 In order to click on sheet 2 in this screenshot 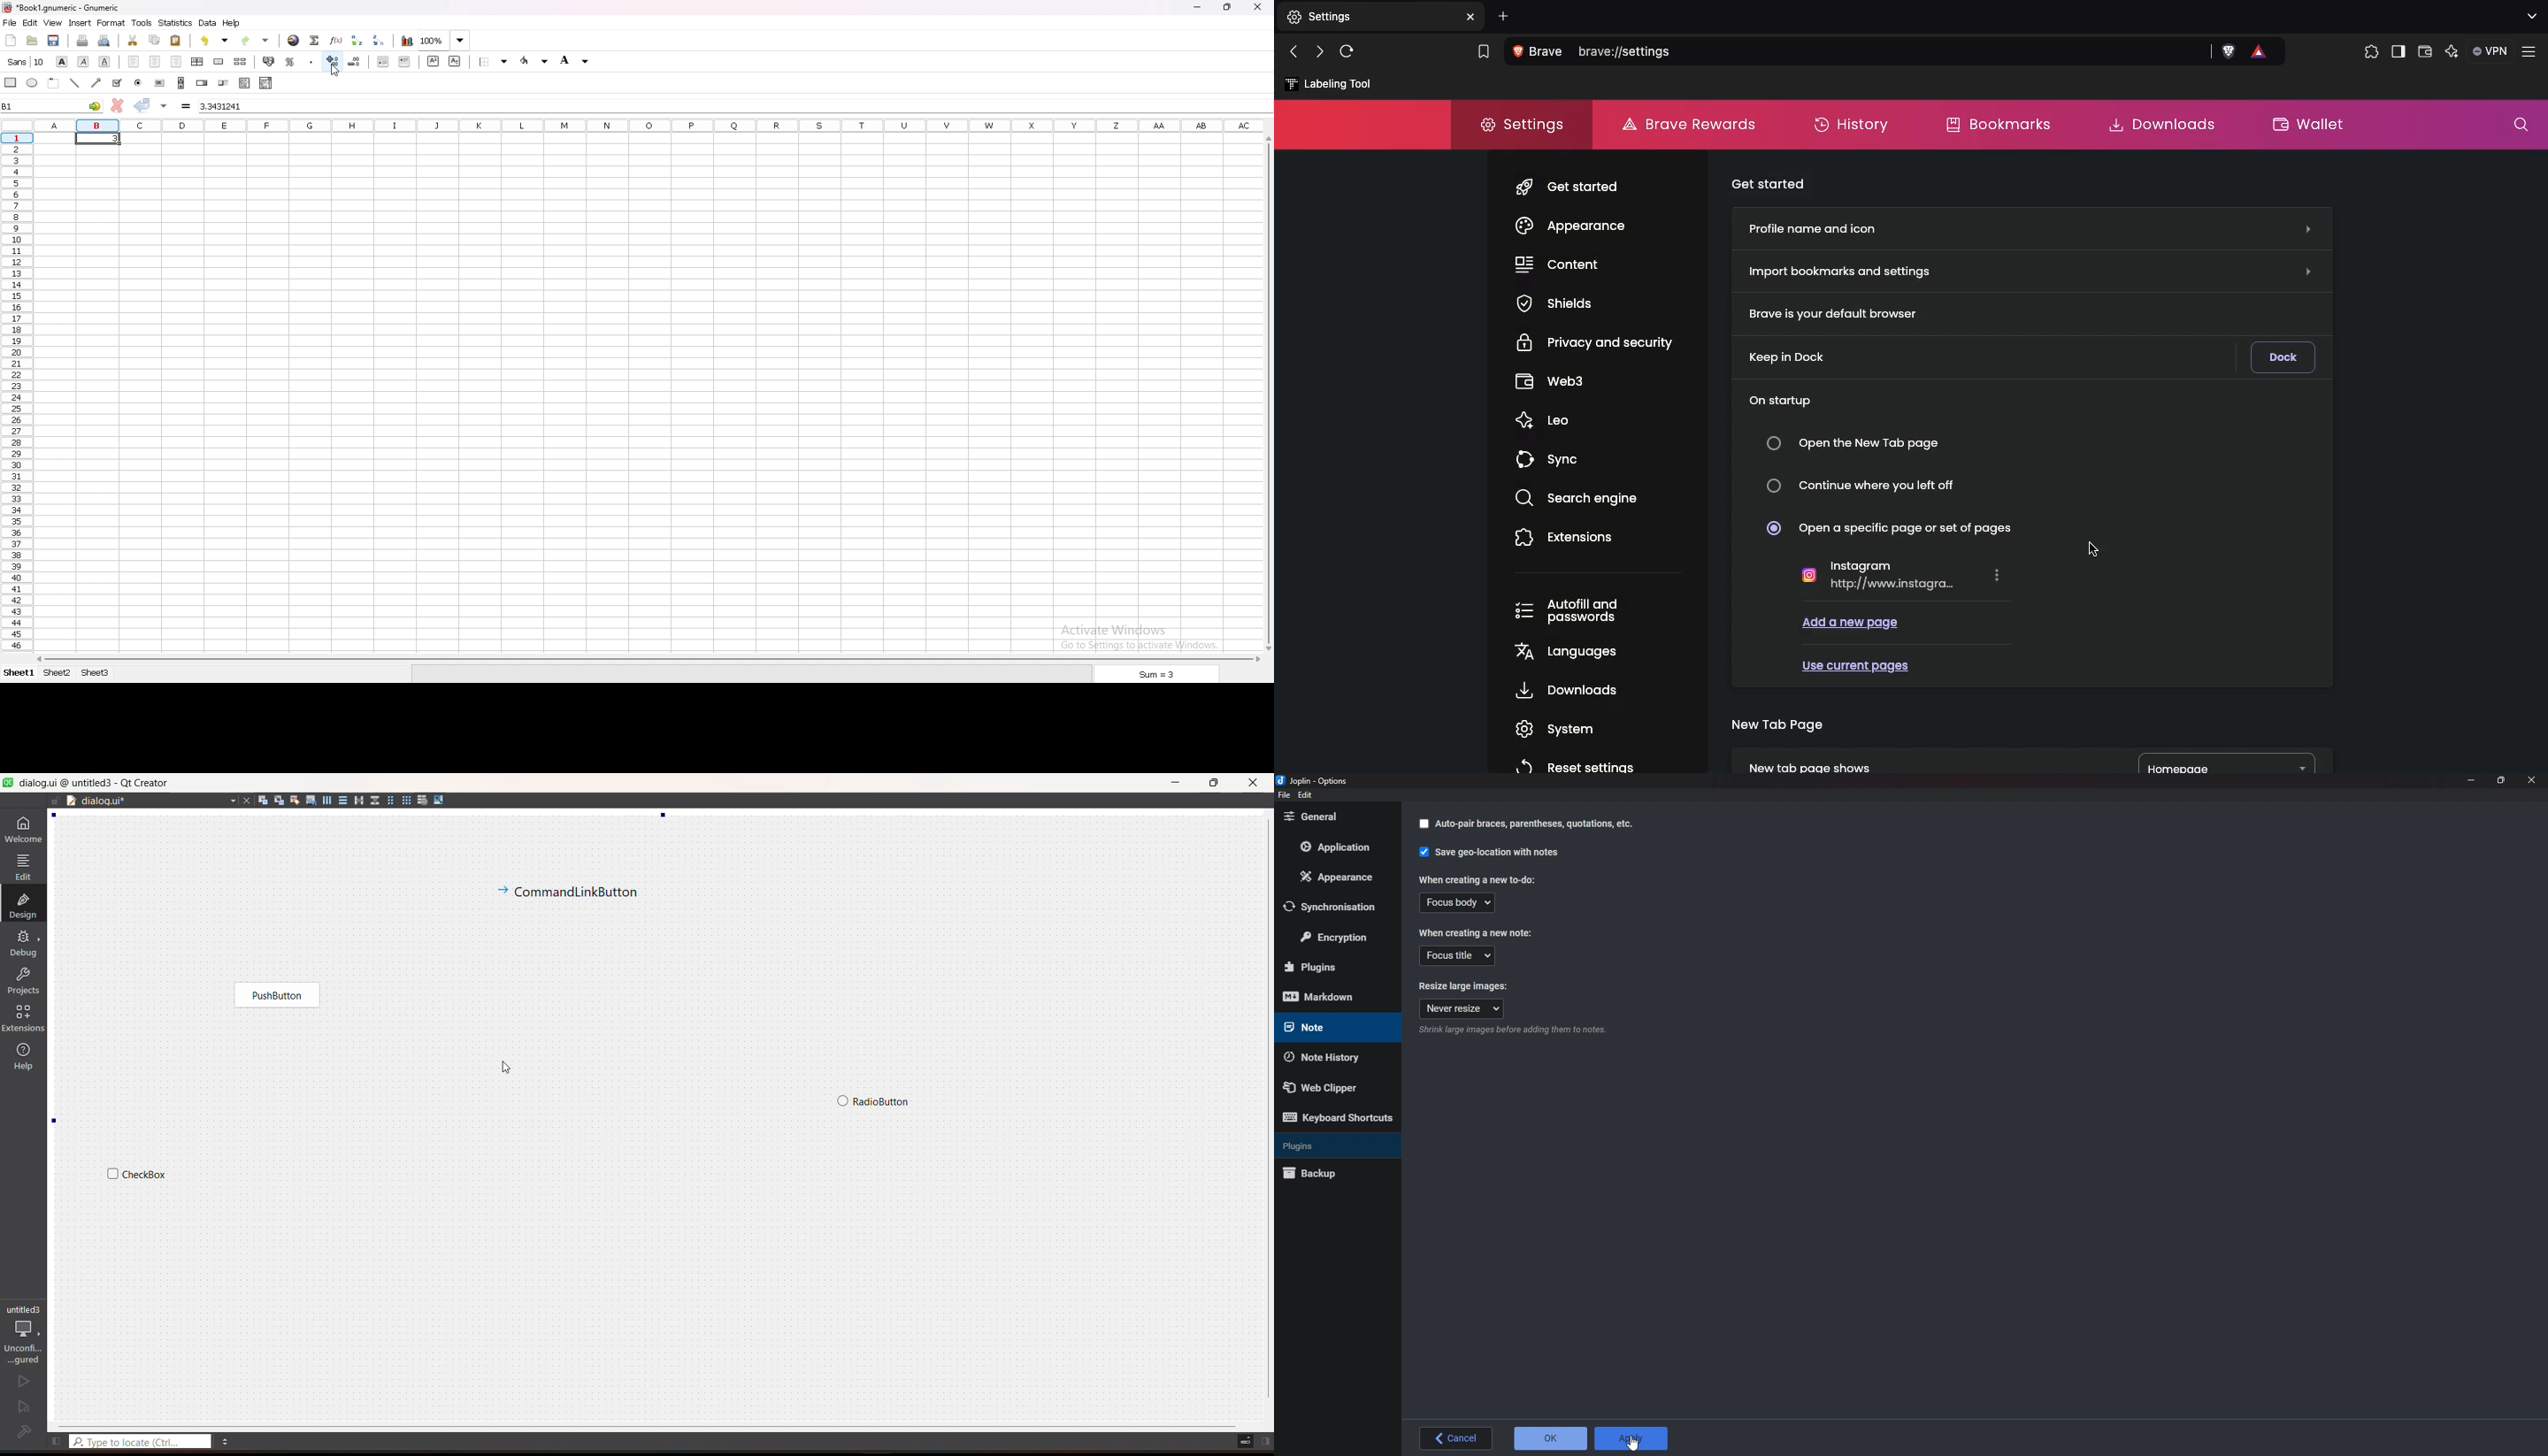, I will do `click(59, 673)`.